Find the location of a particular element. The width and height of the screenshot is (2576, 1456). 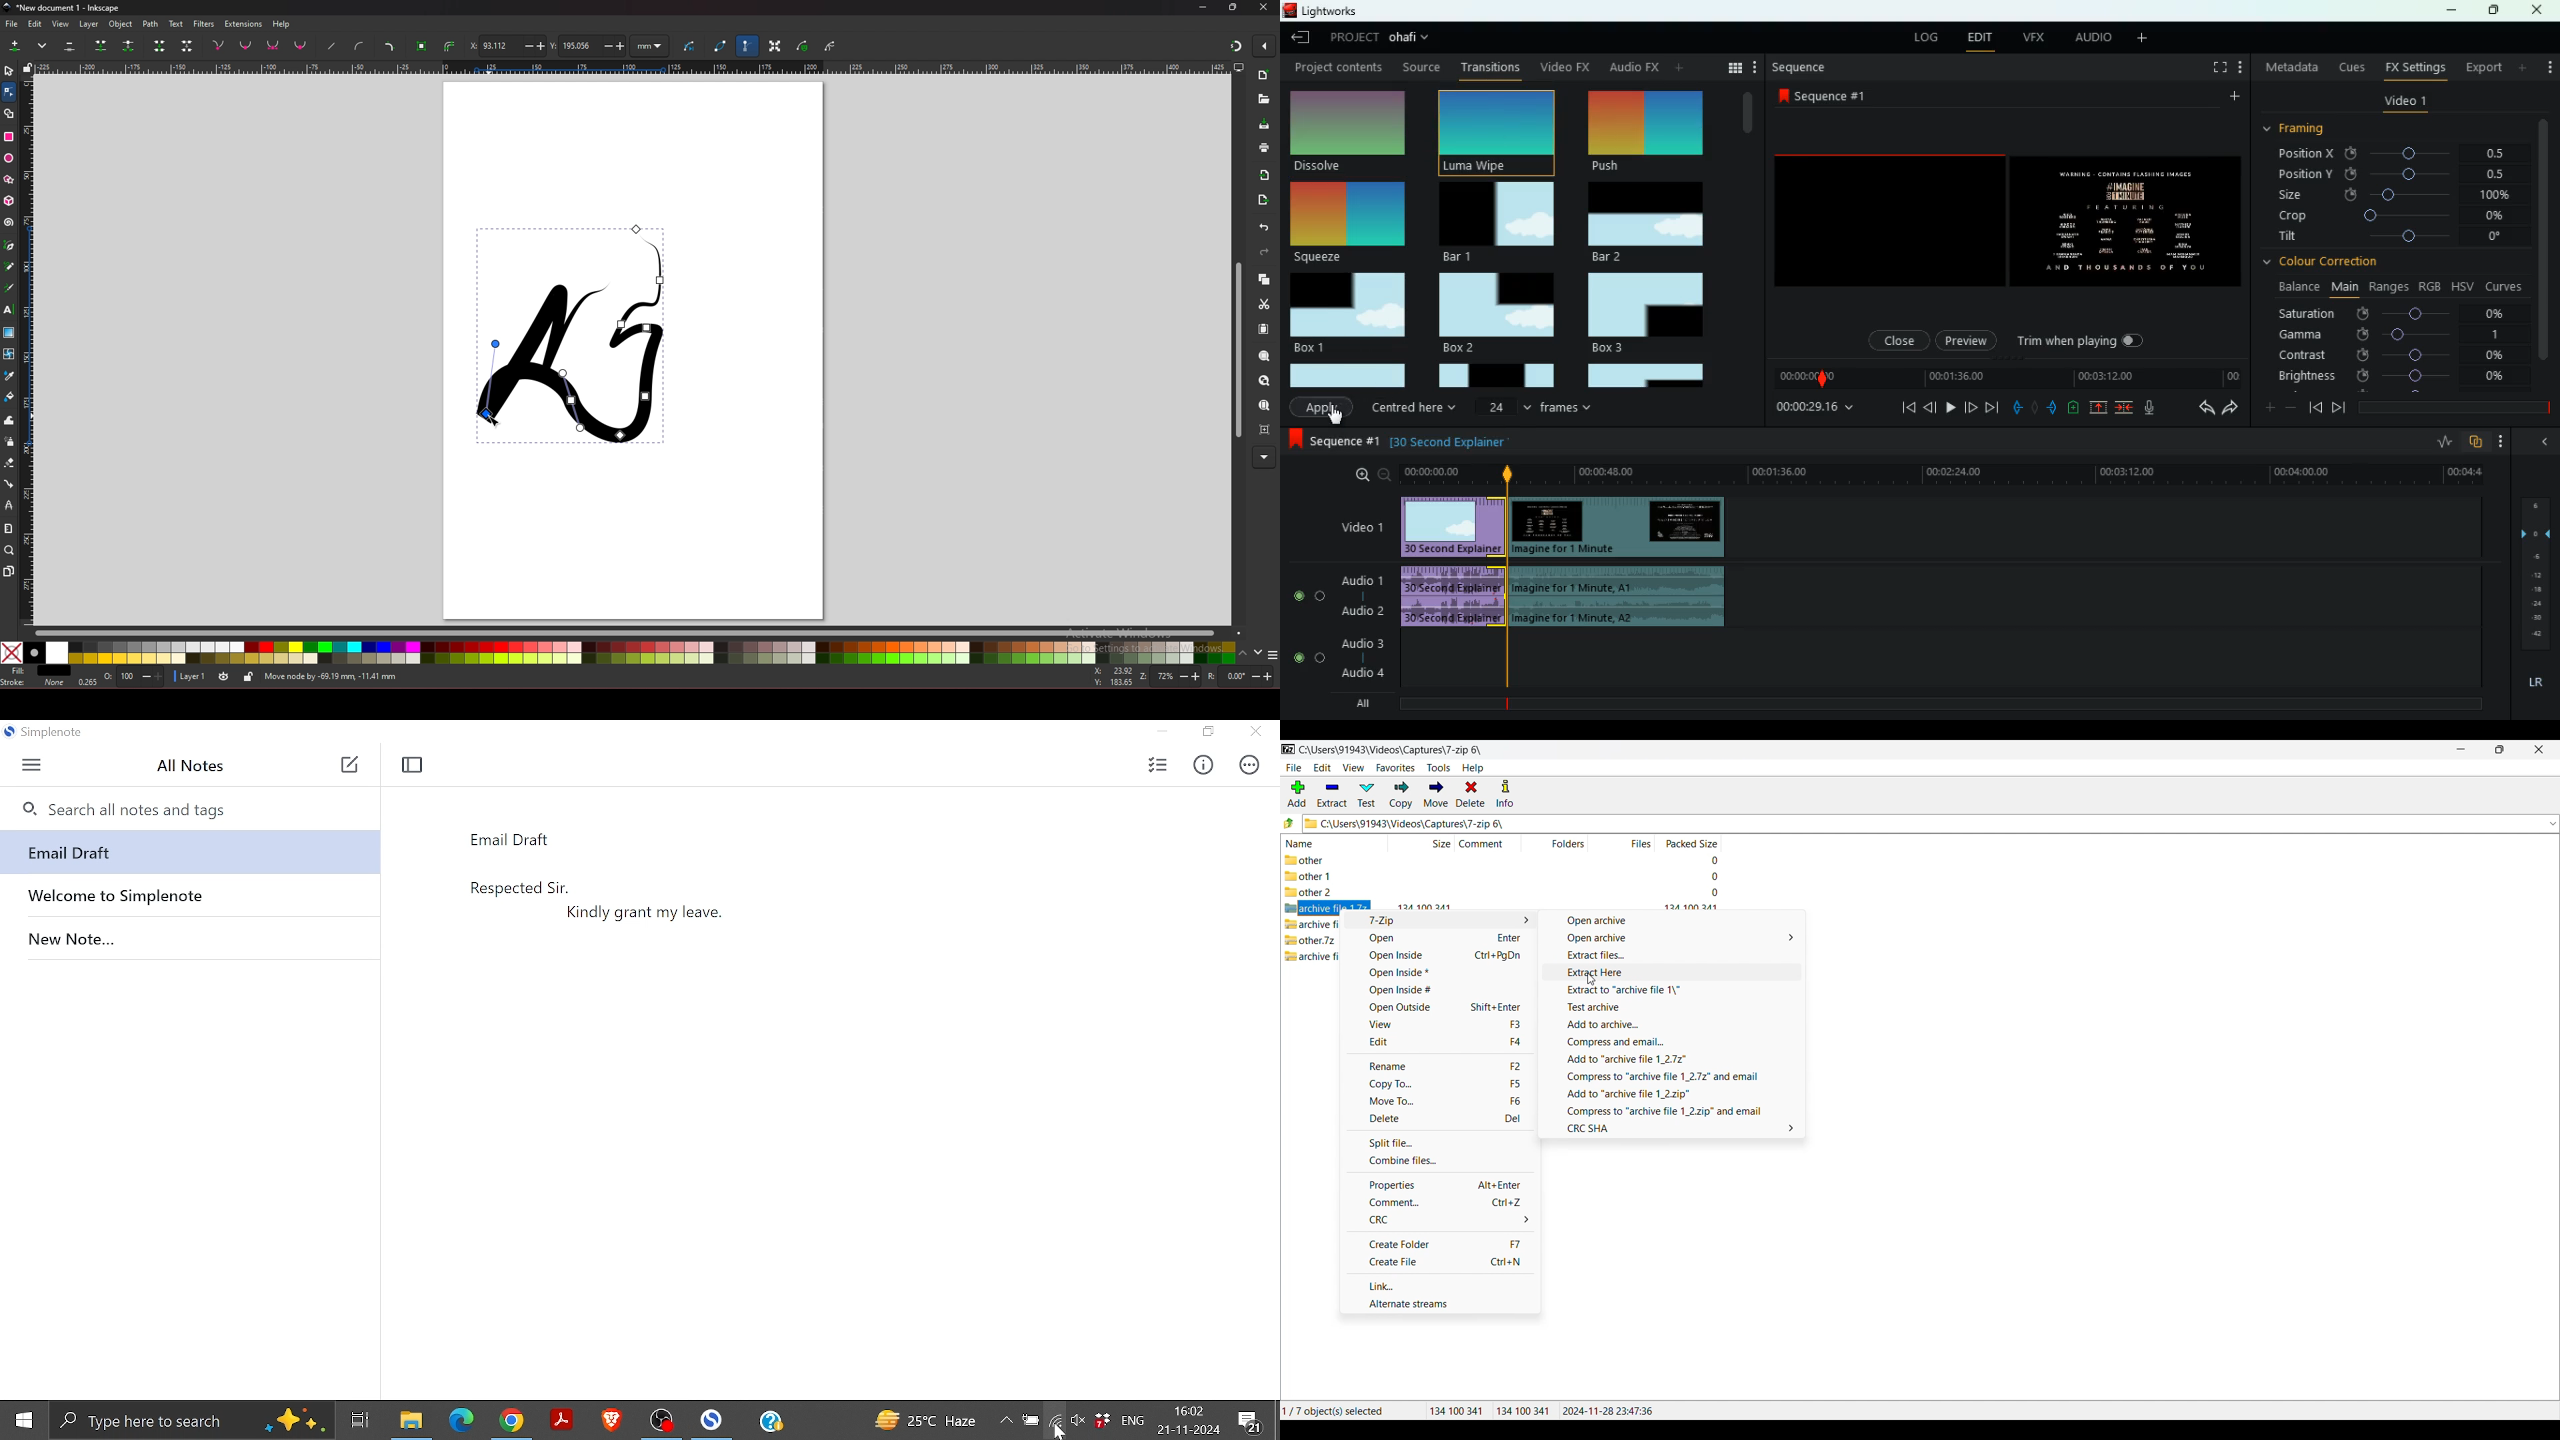

 is located at coordinates (2373, 2332).